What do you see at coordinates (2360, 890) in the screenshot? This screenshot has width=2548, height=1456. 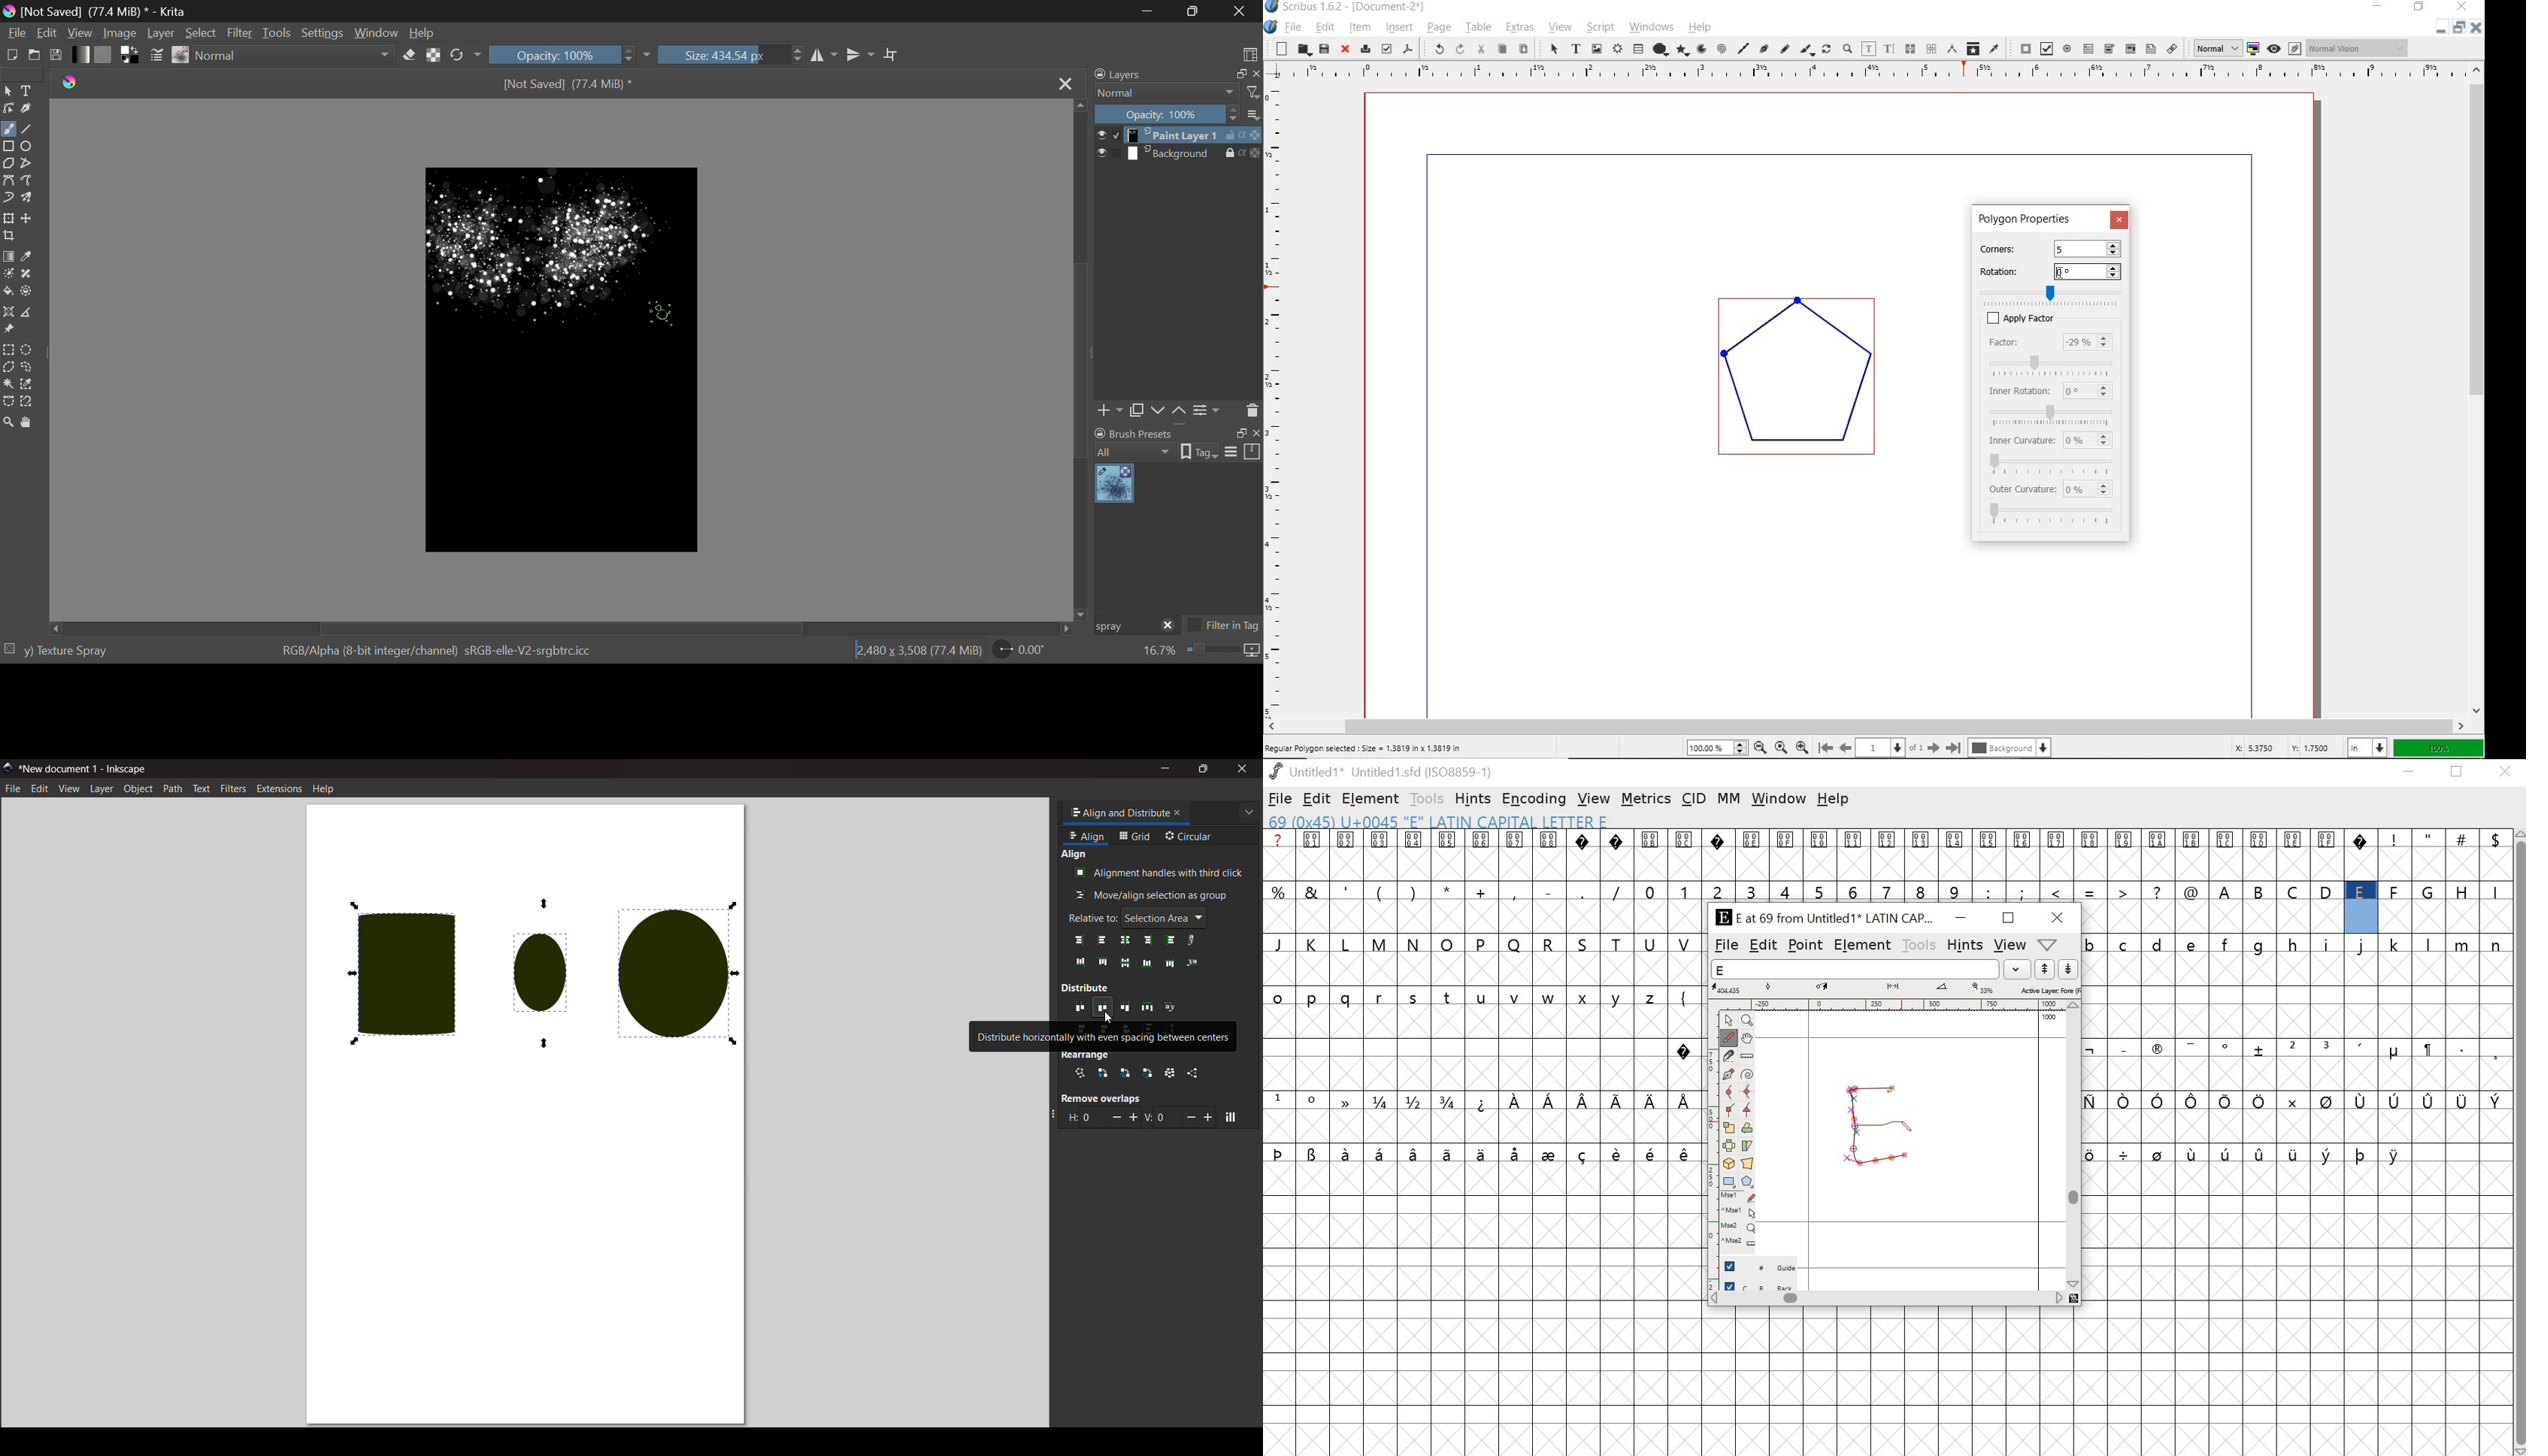 I see `uppercase alphabets` at bounding box center [2360, 890].